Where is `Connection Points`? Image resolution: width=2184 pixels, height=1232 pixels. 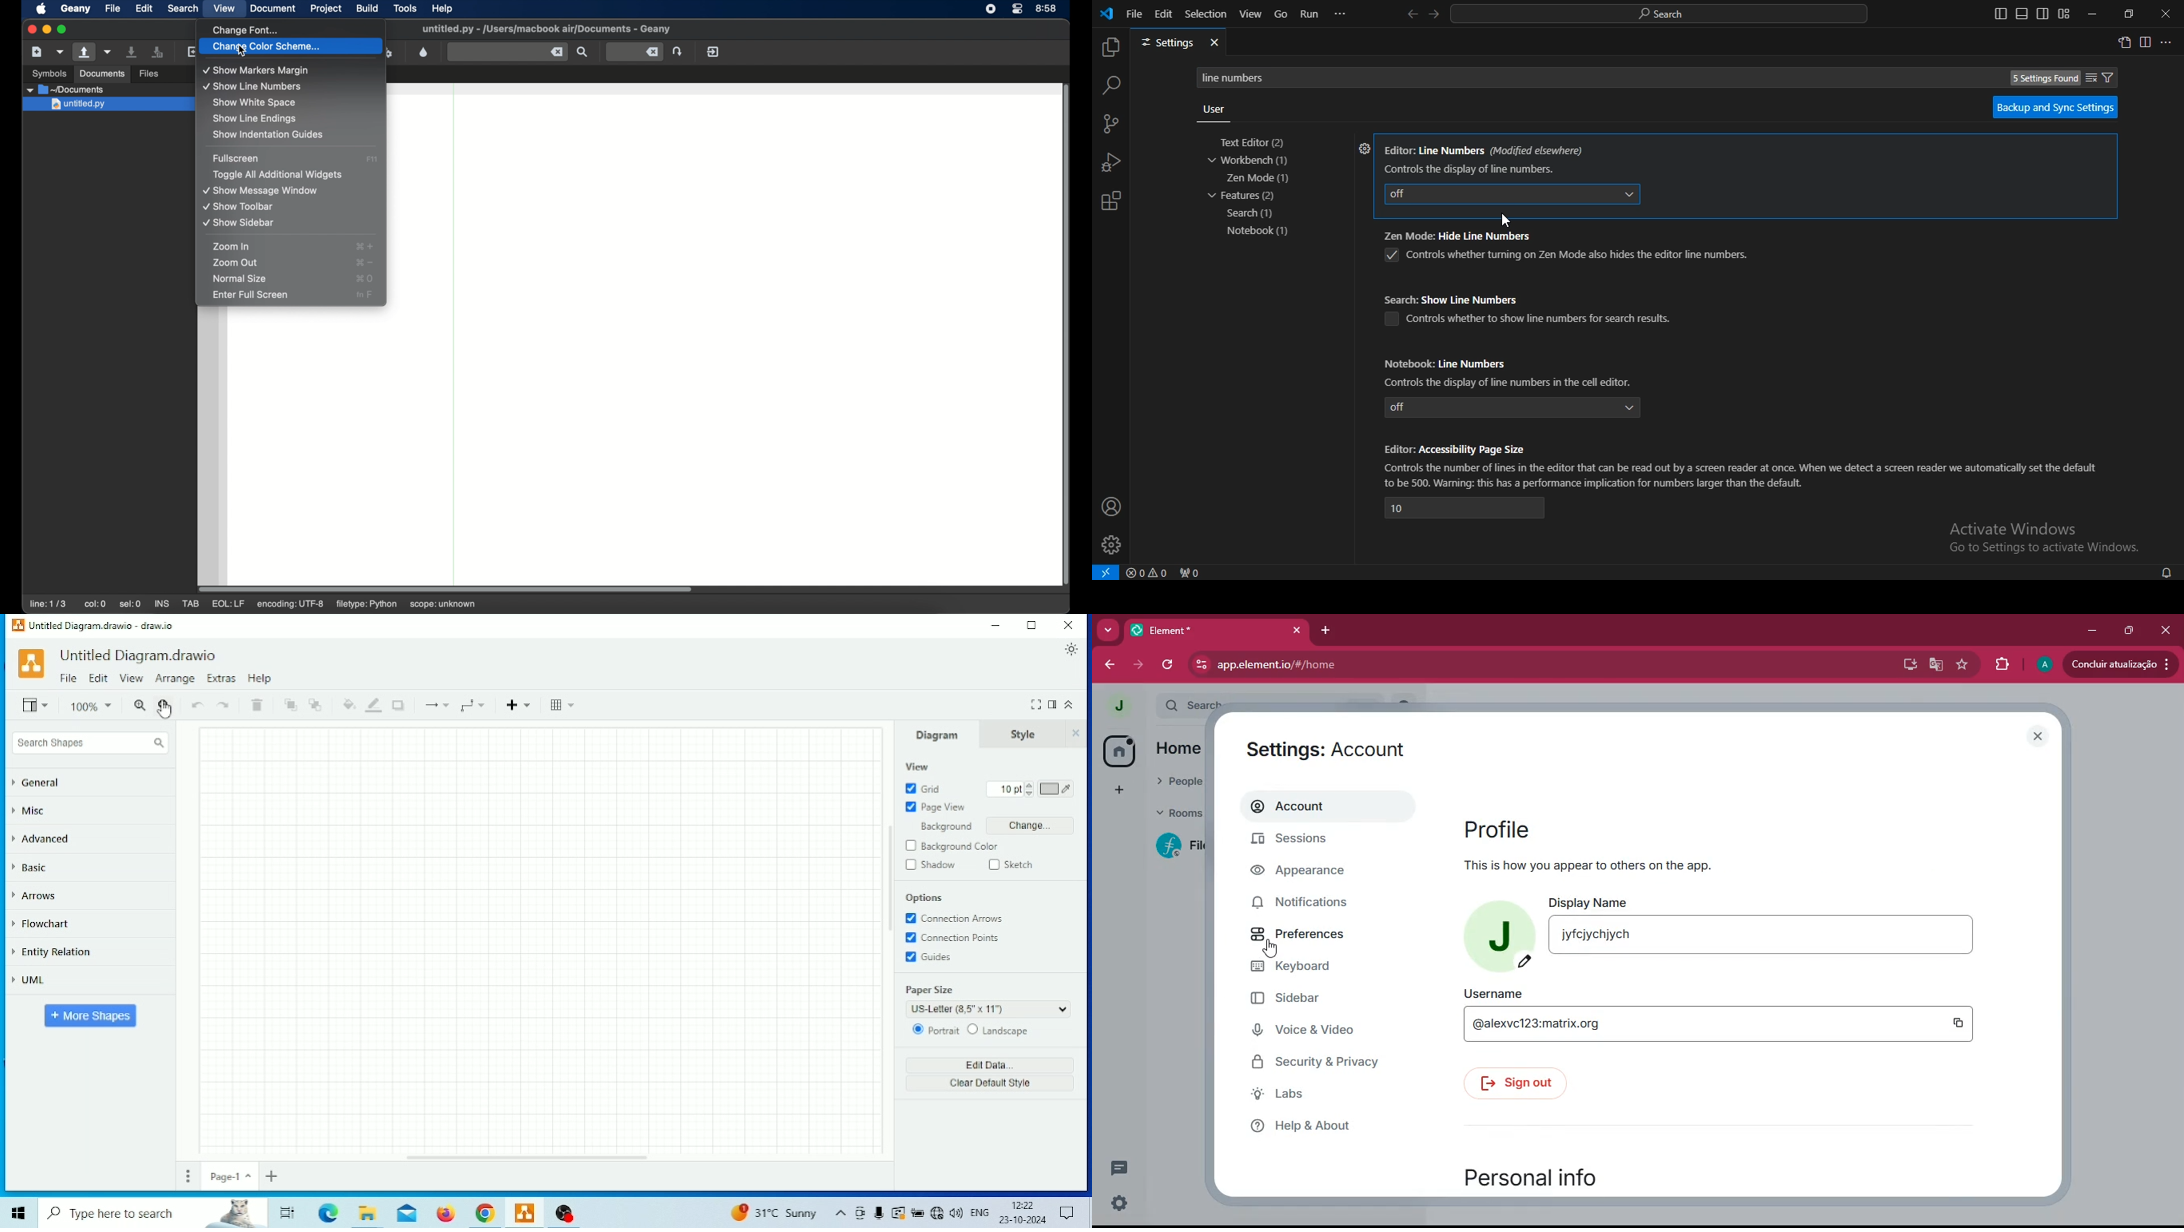
Connection Points is located at coordinates (951, 938).